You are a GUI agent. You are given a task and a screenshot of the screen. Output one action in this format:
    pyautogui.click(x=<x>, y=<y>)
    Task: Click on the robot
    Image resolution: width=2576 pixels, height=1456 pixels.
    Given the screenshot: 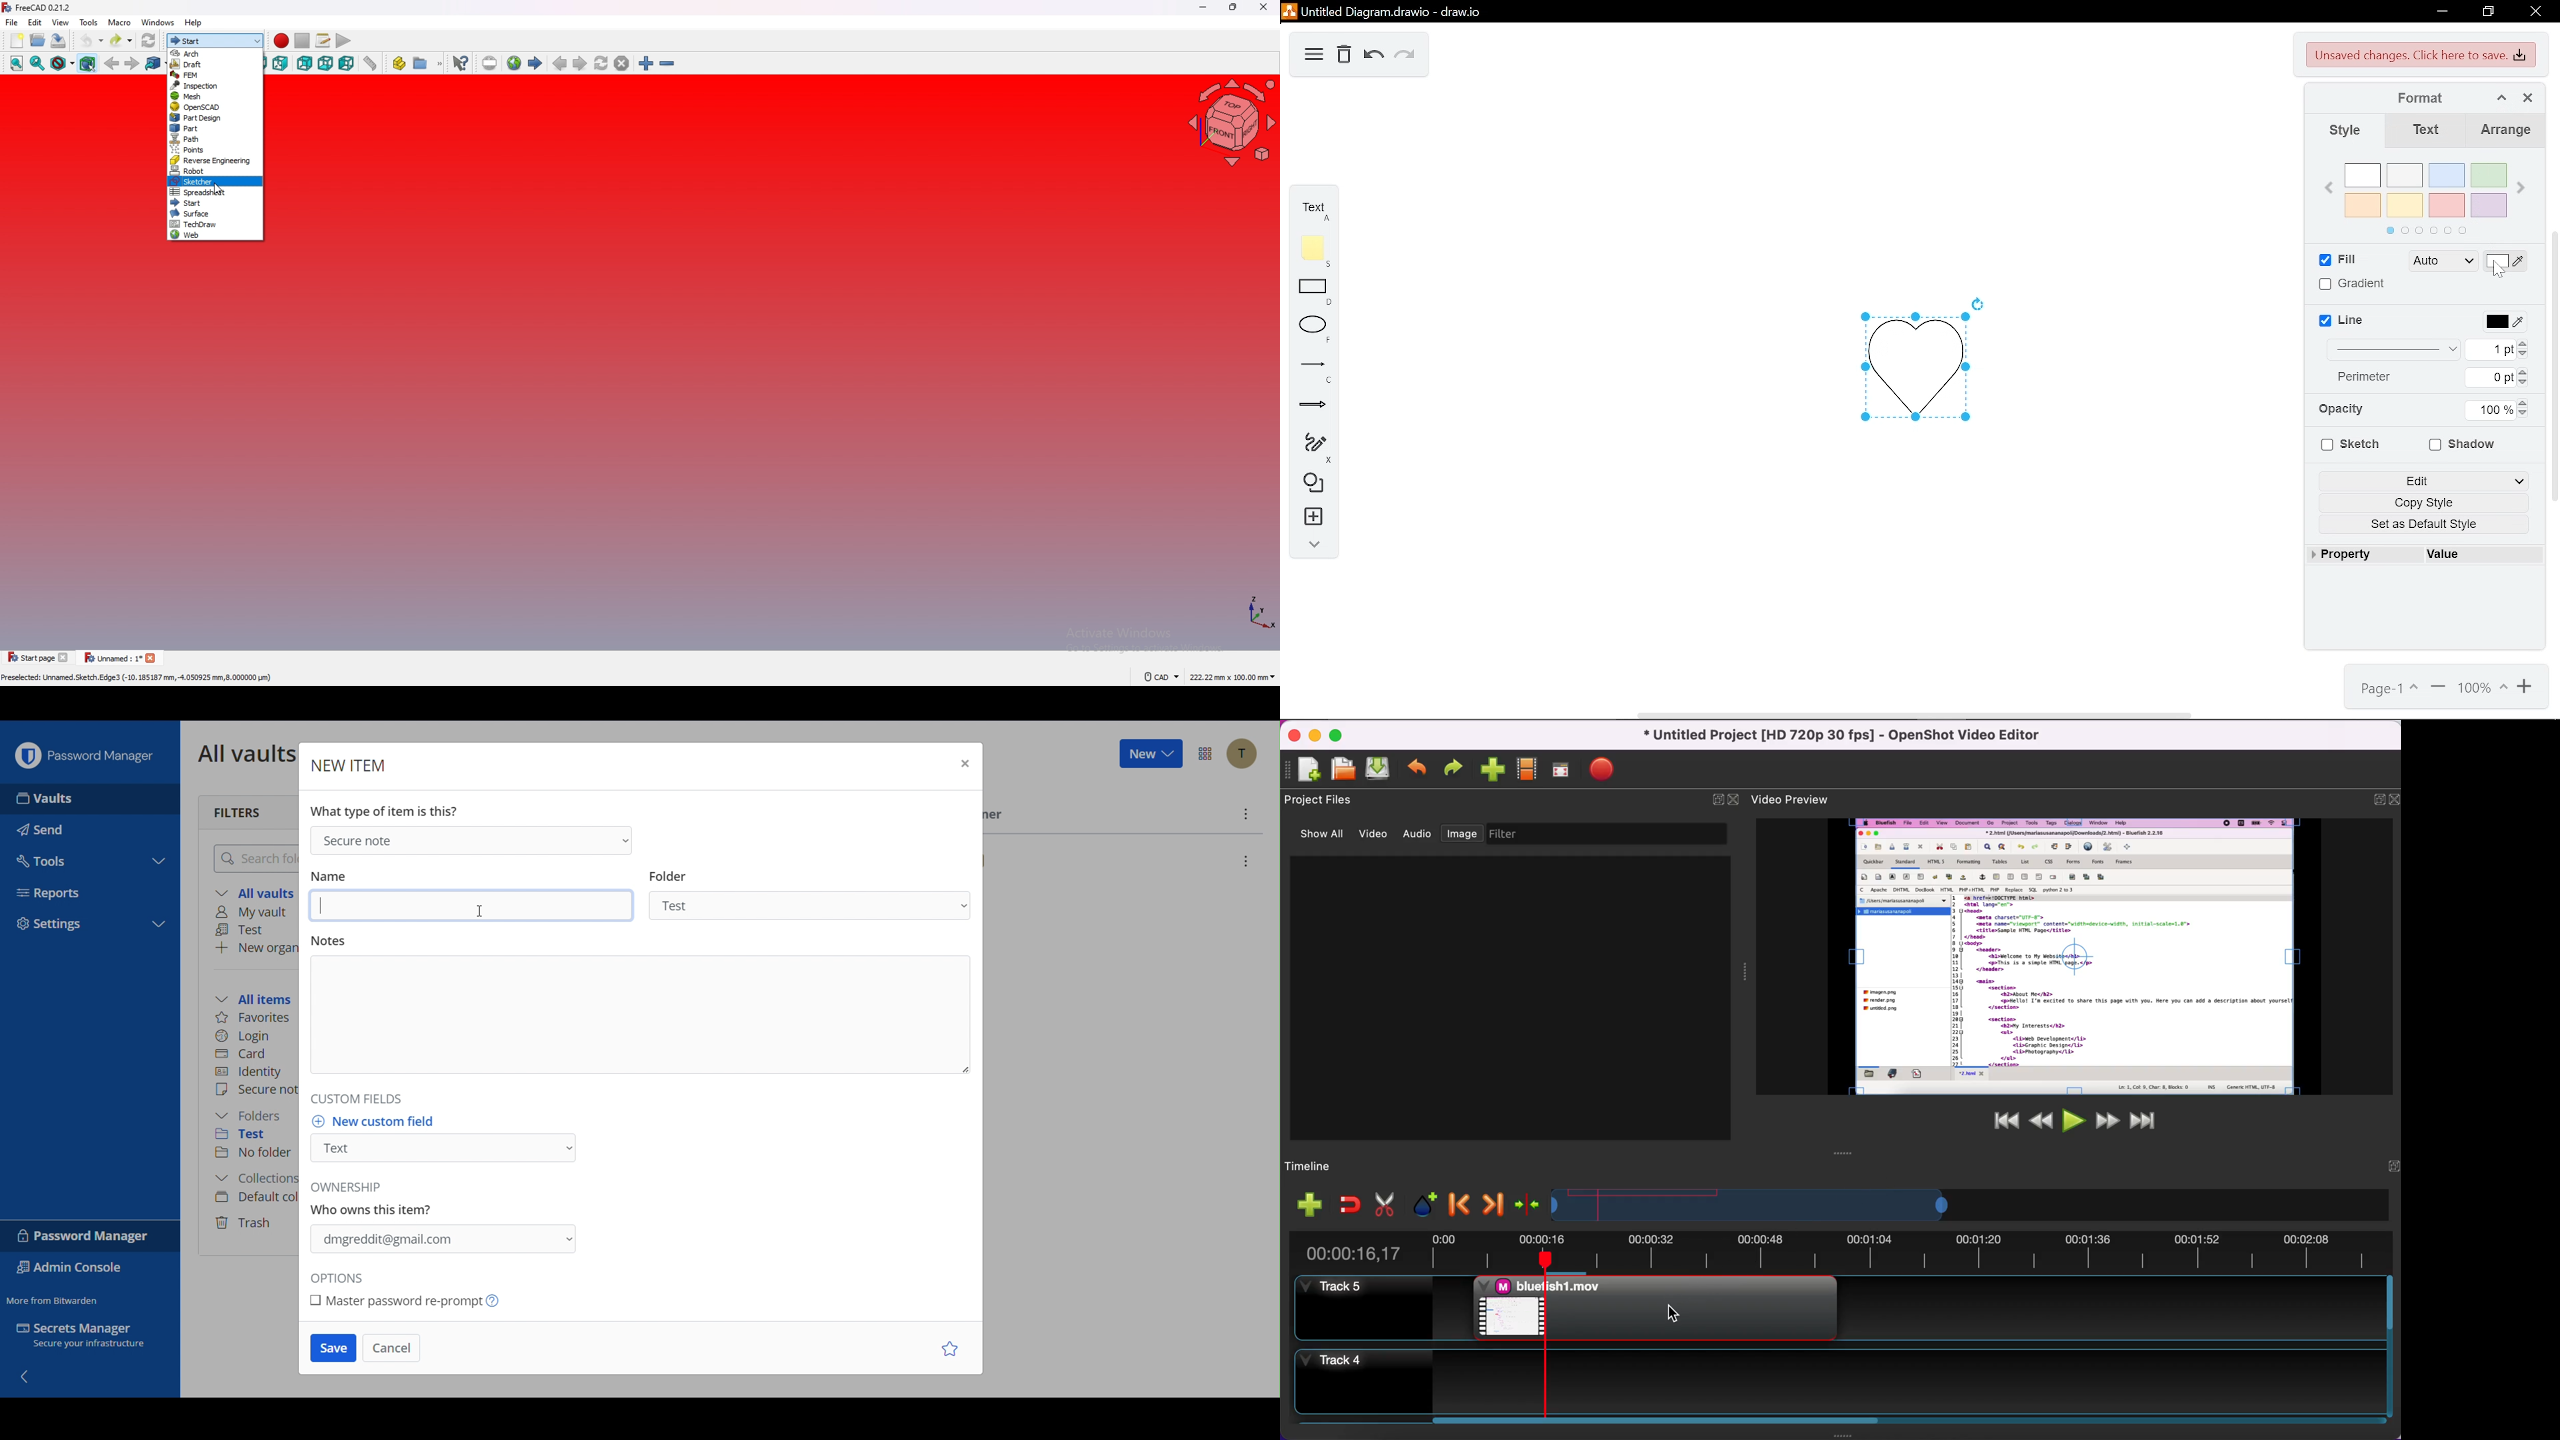 What is the action you would take?
    pyautogui.click(x=215, y=169)
    